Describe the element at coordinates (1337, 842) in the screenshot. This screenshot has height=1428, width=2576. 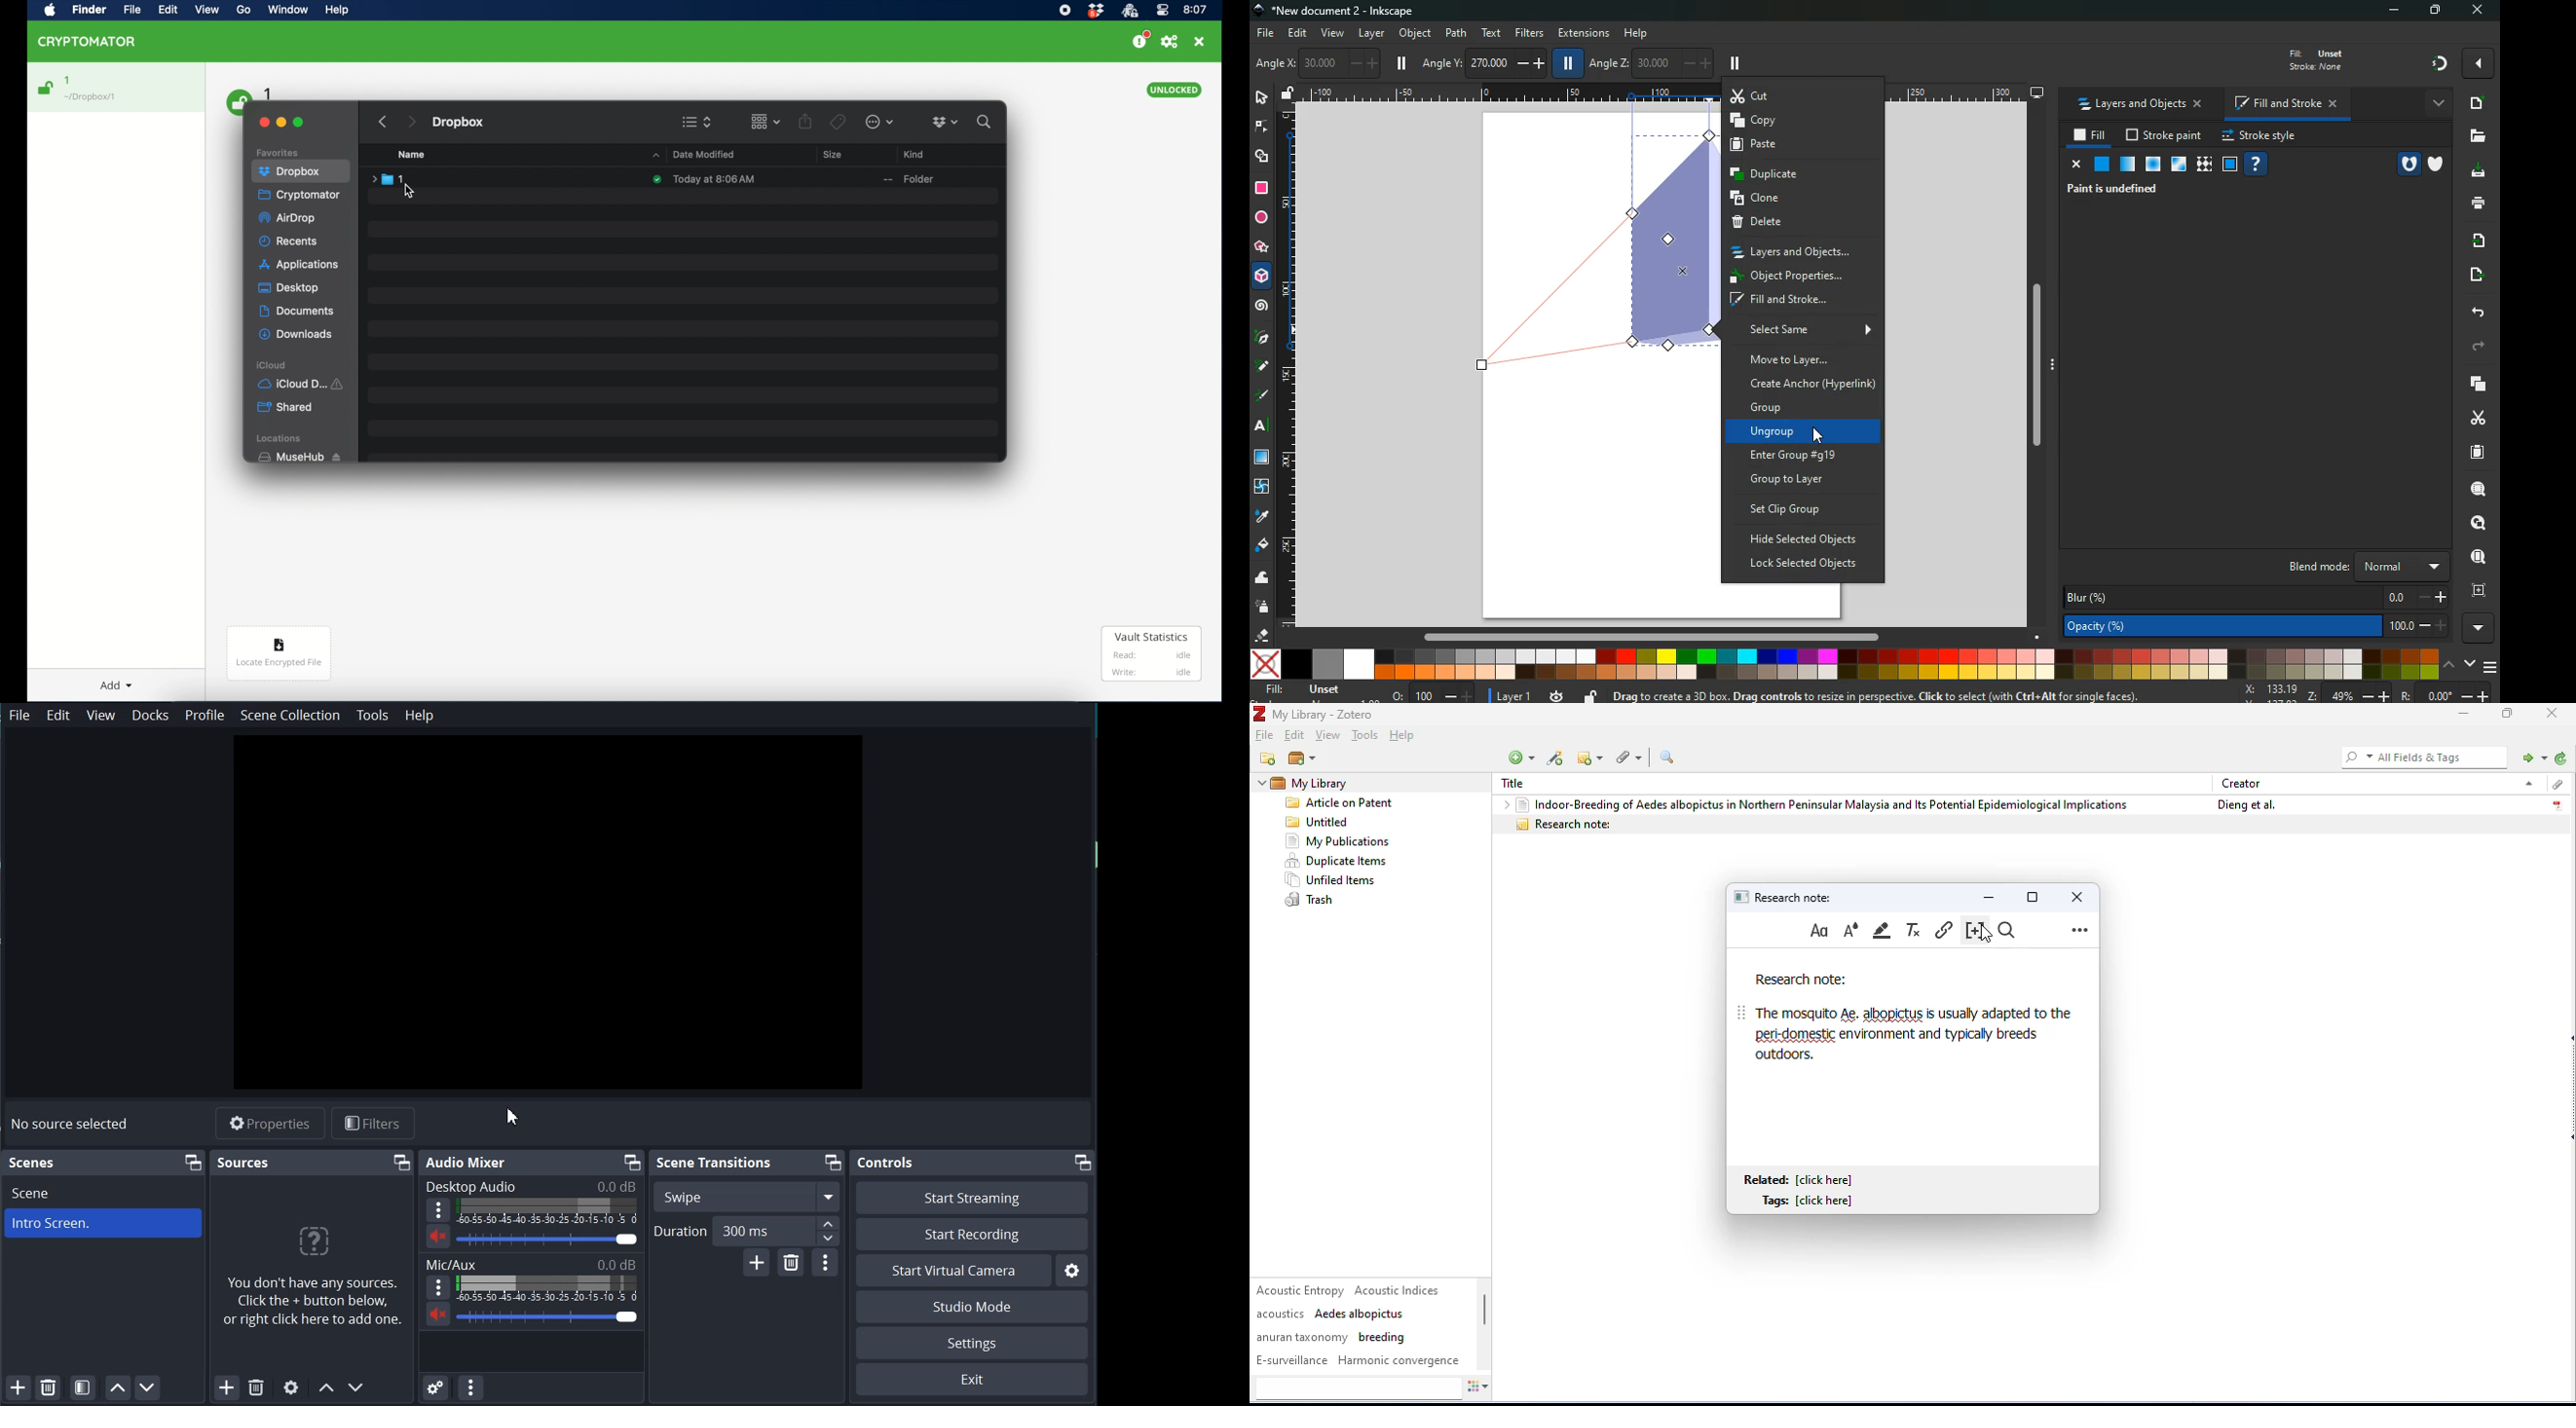
I see `my publication` at that location.